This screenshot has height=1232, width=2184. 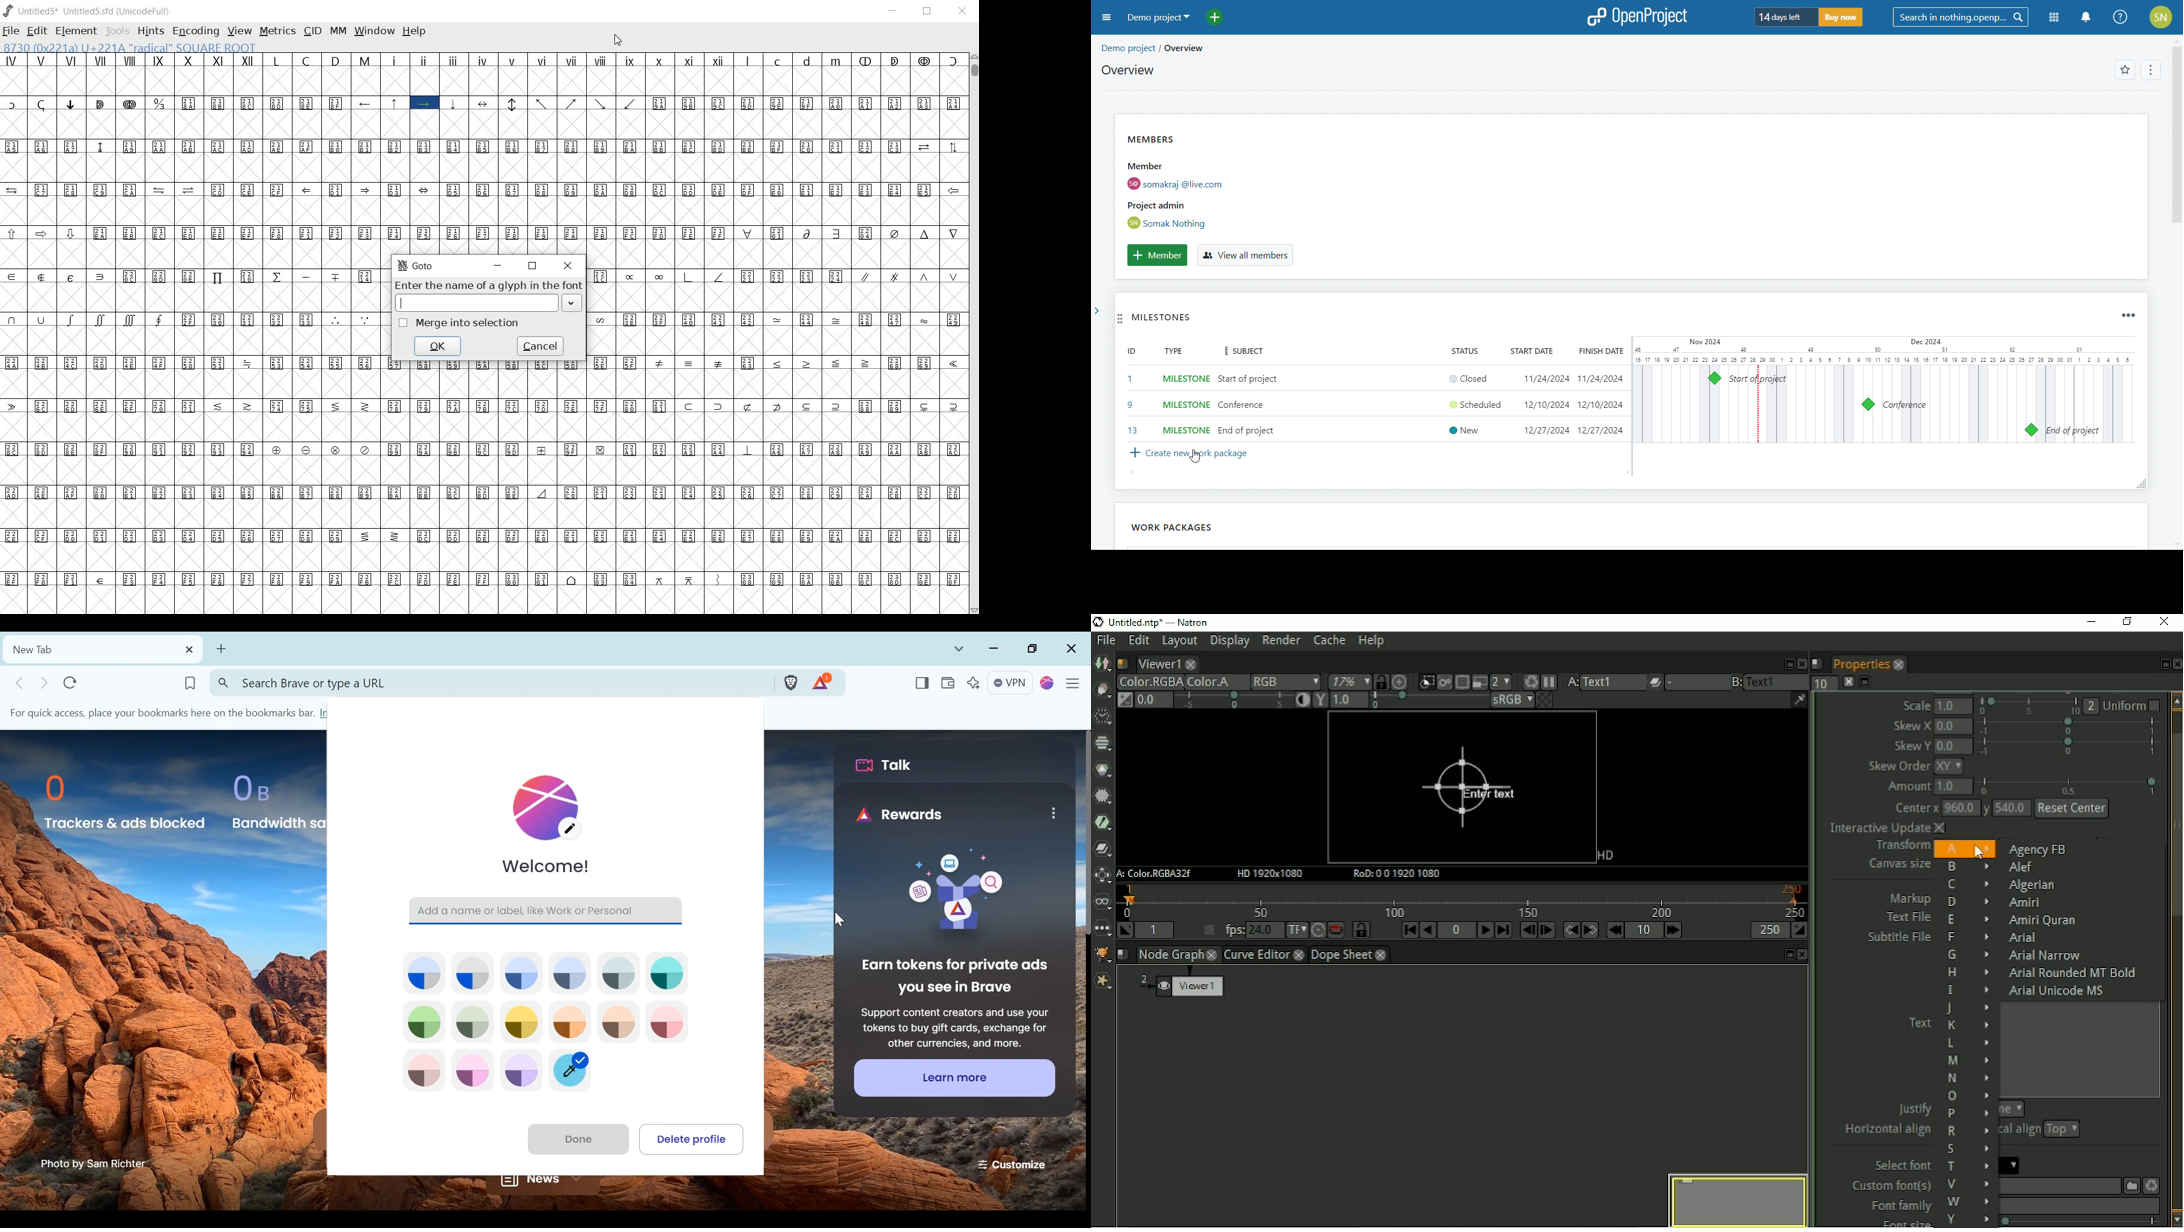 What do you see at coordinates (2174, 150) in the screenshot?
I see `scroll bar` at bounding box center [2174, 150].